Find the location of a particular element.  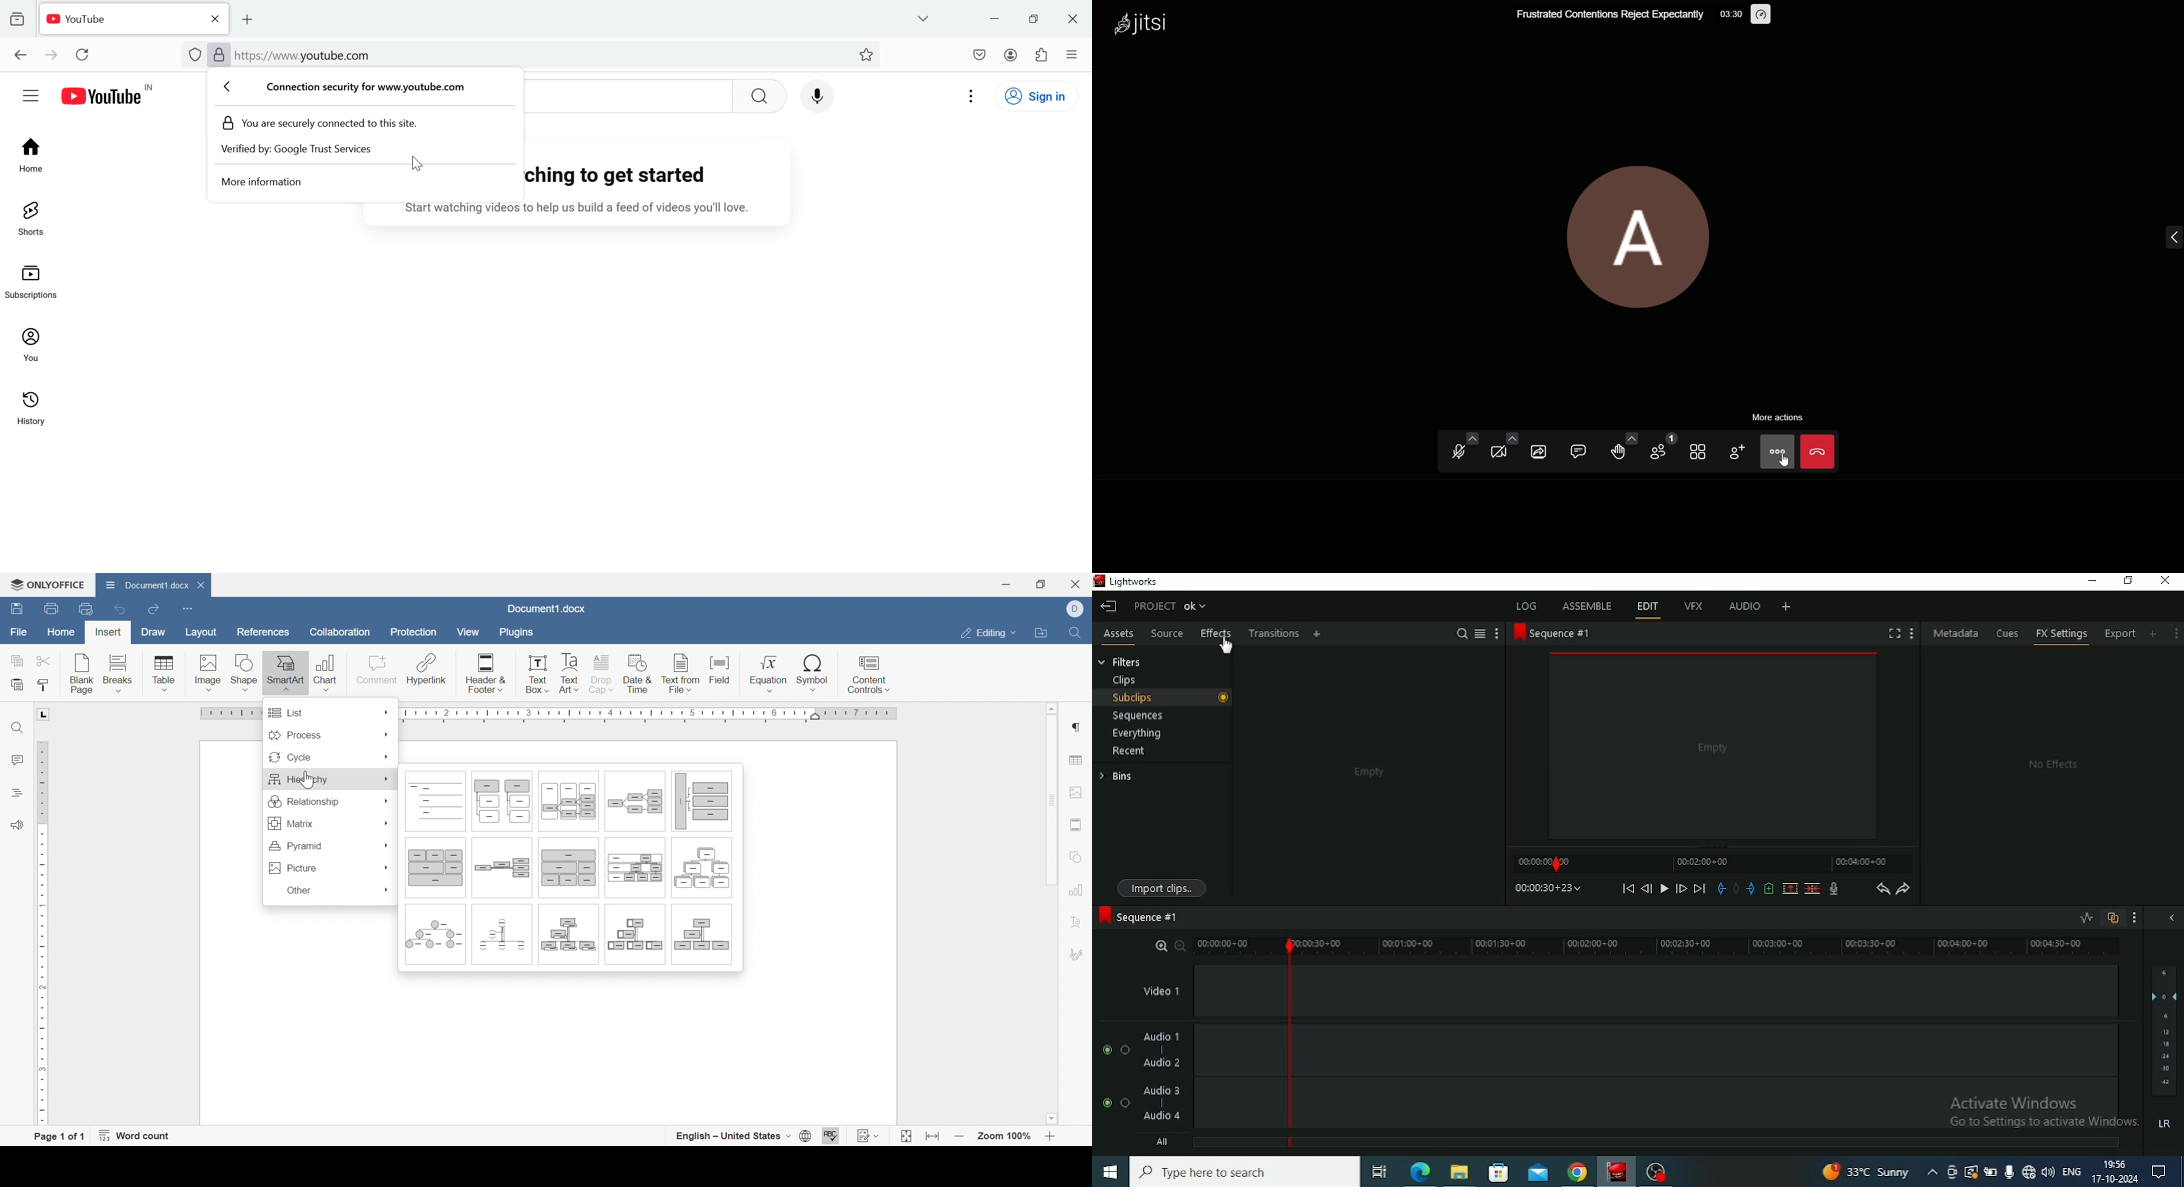

Microsoft edge is located at coordinates (1420, 1171).